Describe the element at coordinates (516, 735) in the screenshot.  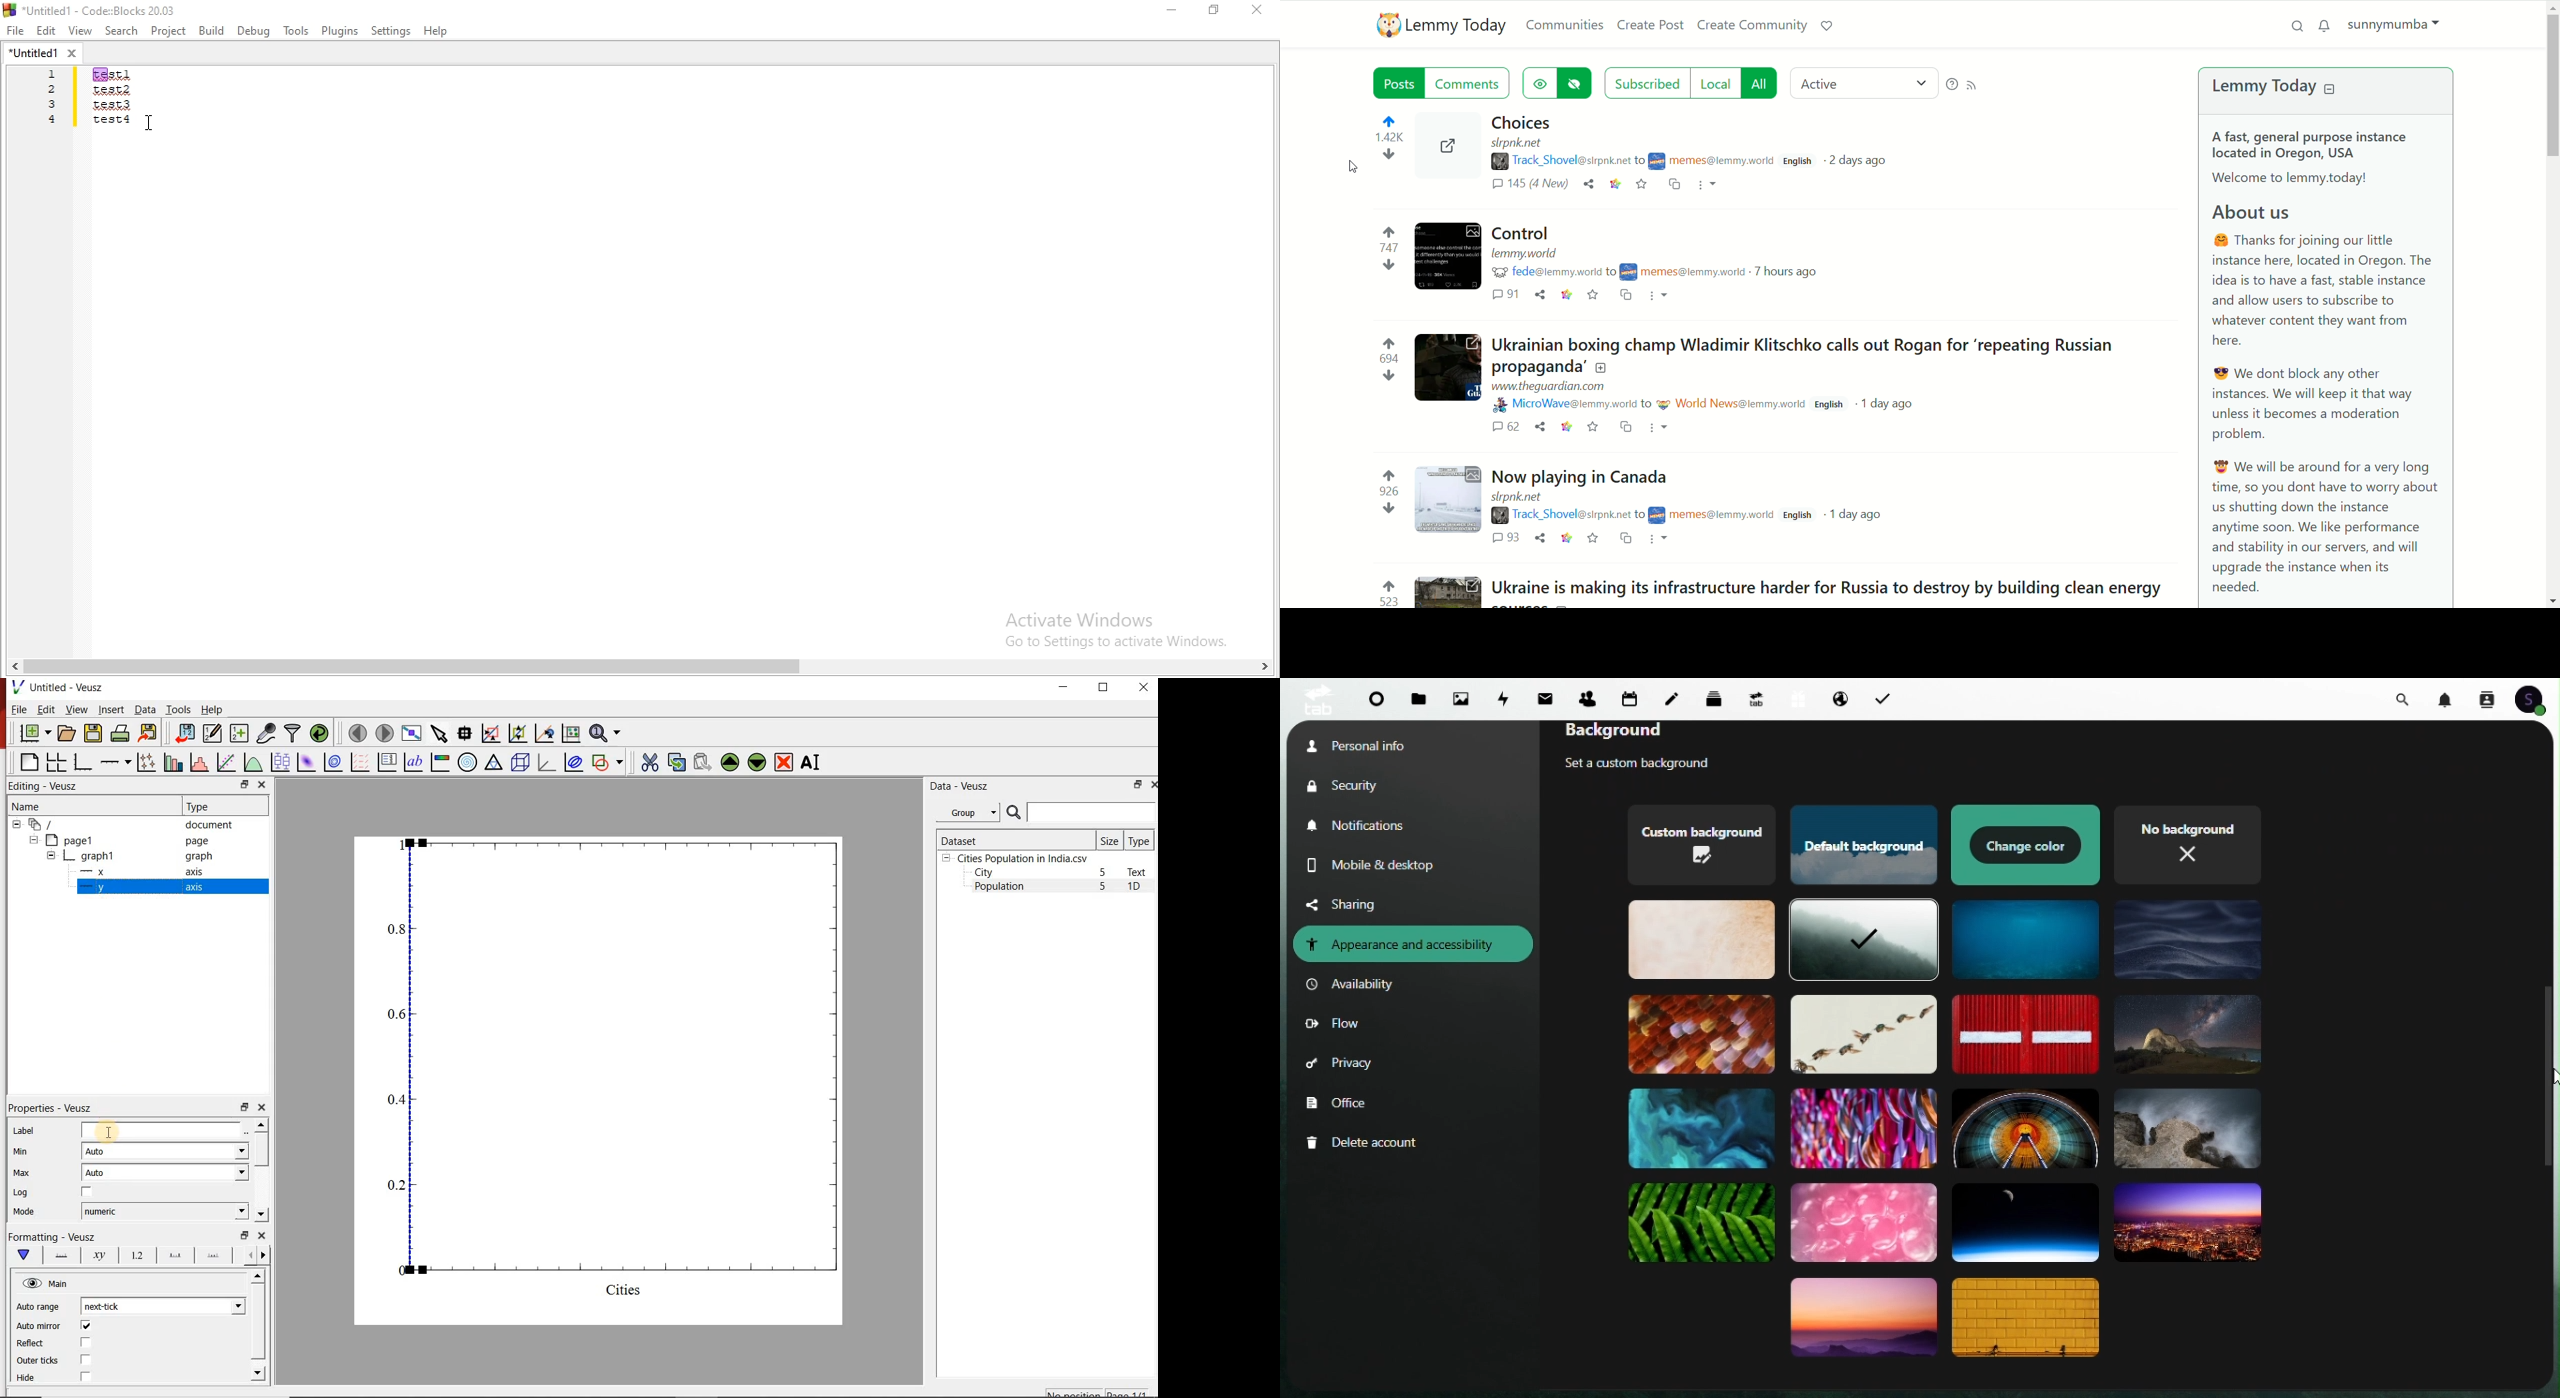
I see `click to zoom out of graph axes` at that location.